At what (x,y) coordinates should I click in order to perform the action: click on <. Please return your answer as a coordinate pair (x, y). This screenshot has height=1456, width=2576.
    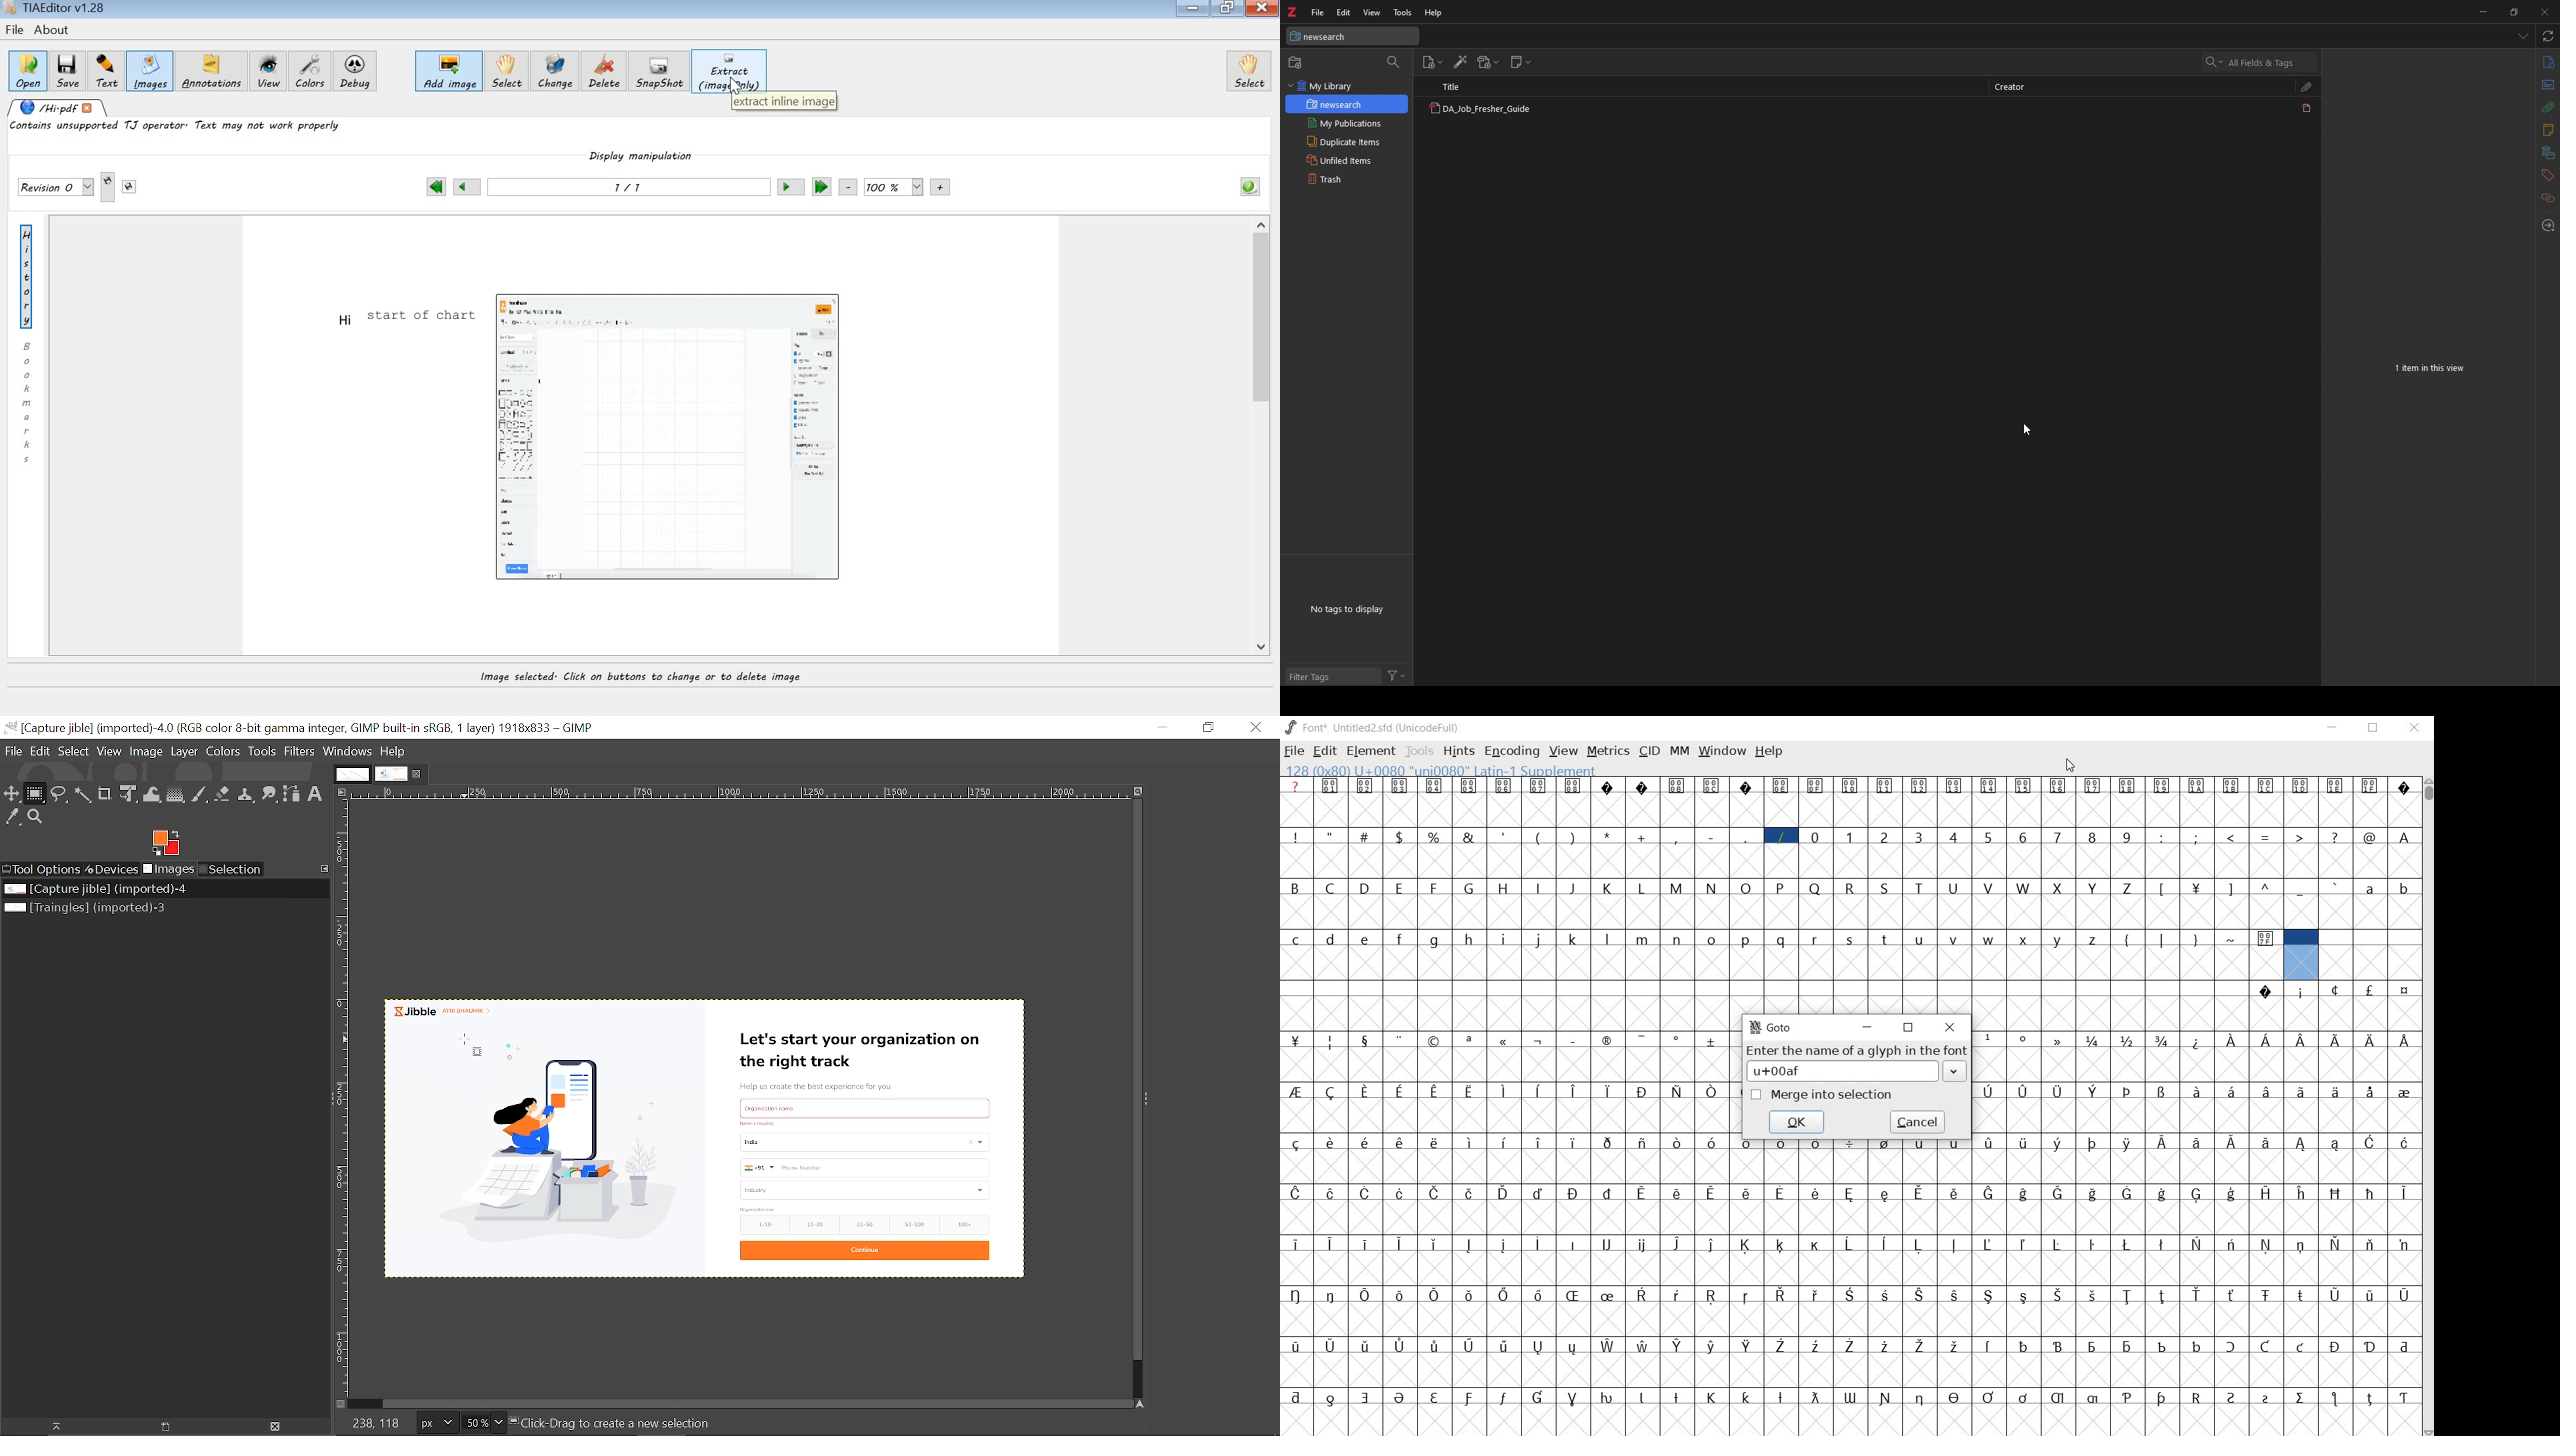
    Looking at the image, I should click on (2233, 837).